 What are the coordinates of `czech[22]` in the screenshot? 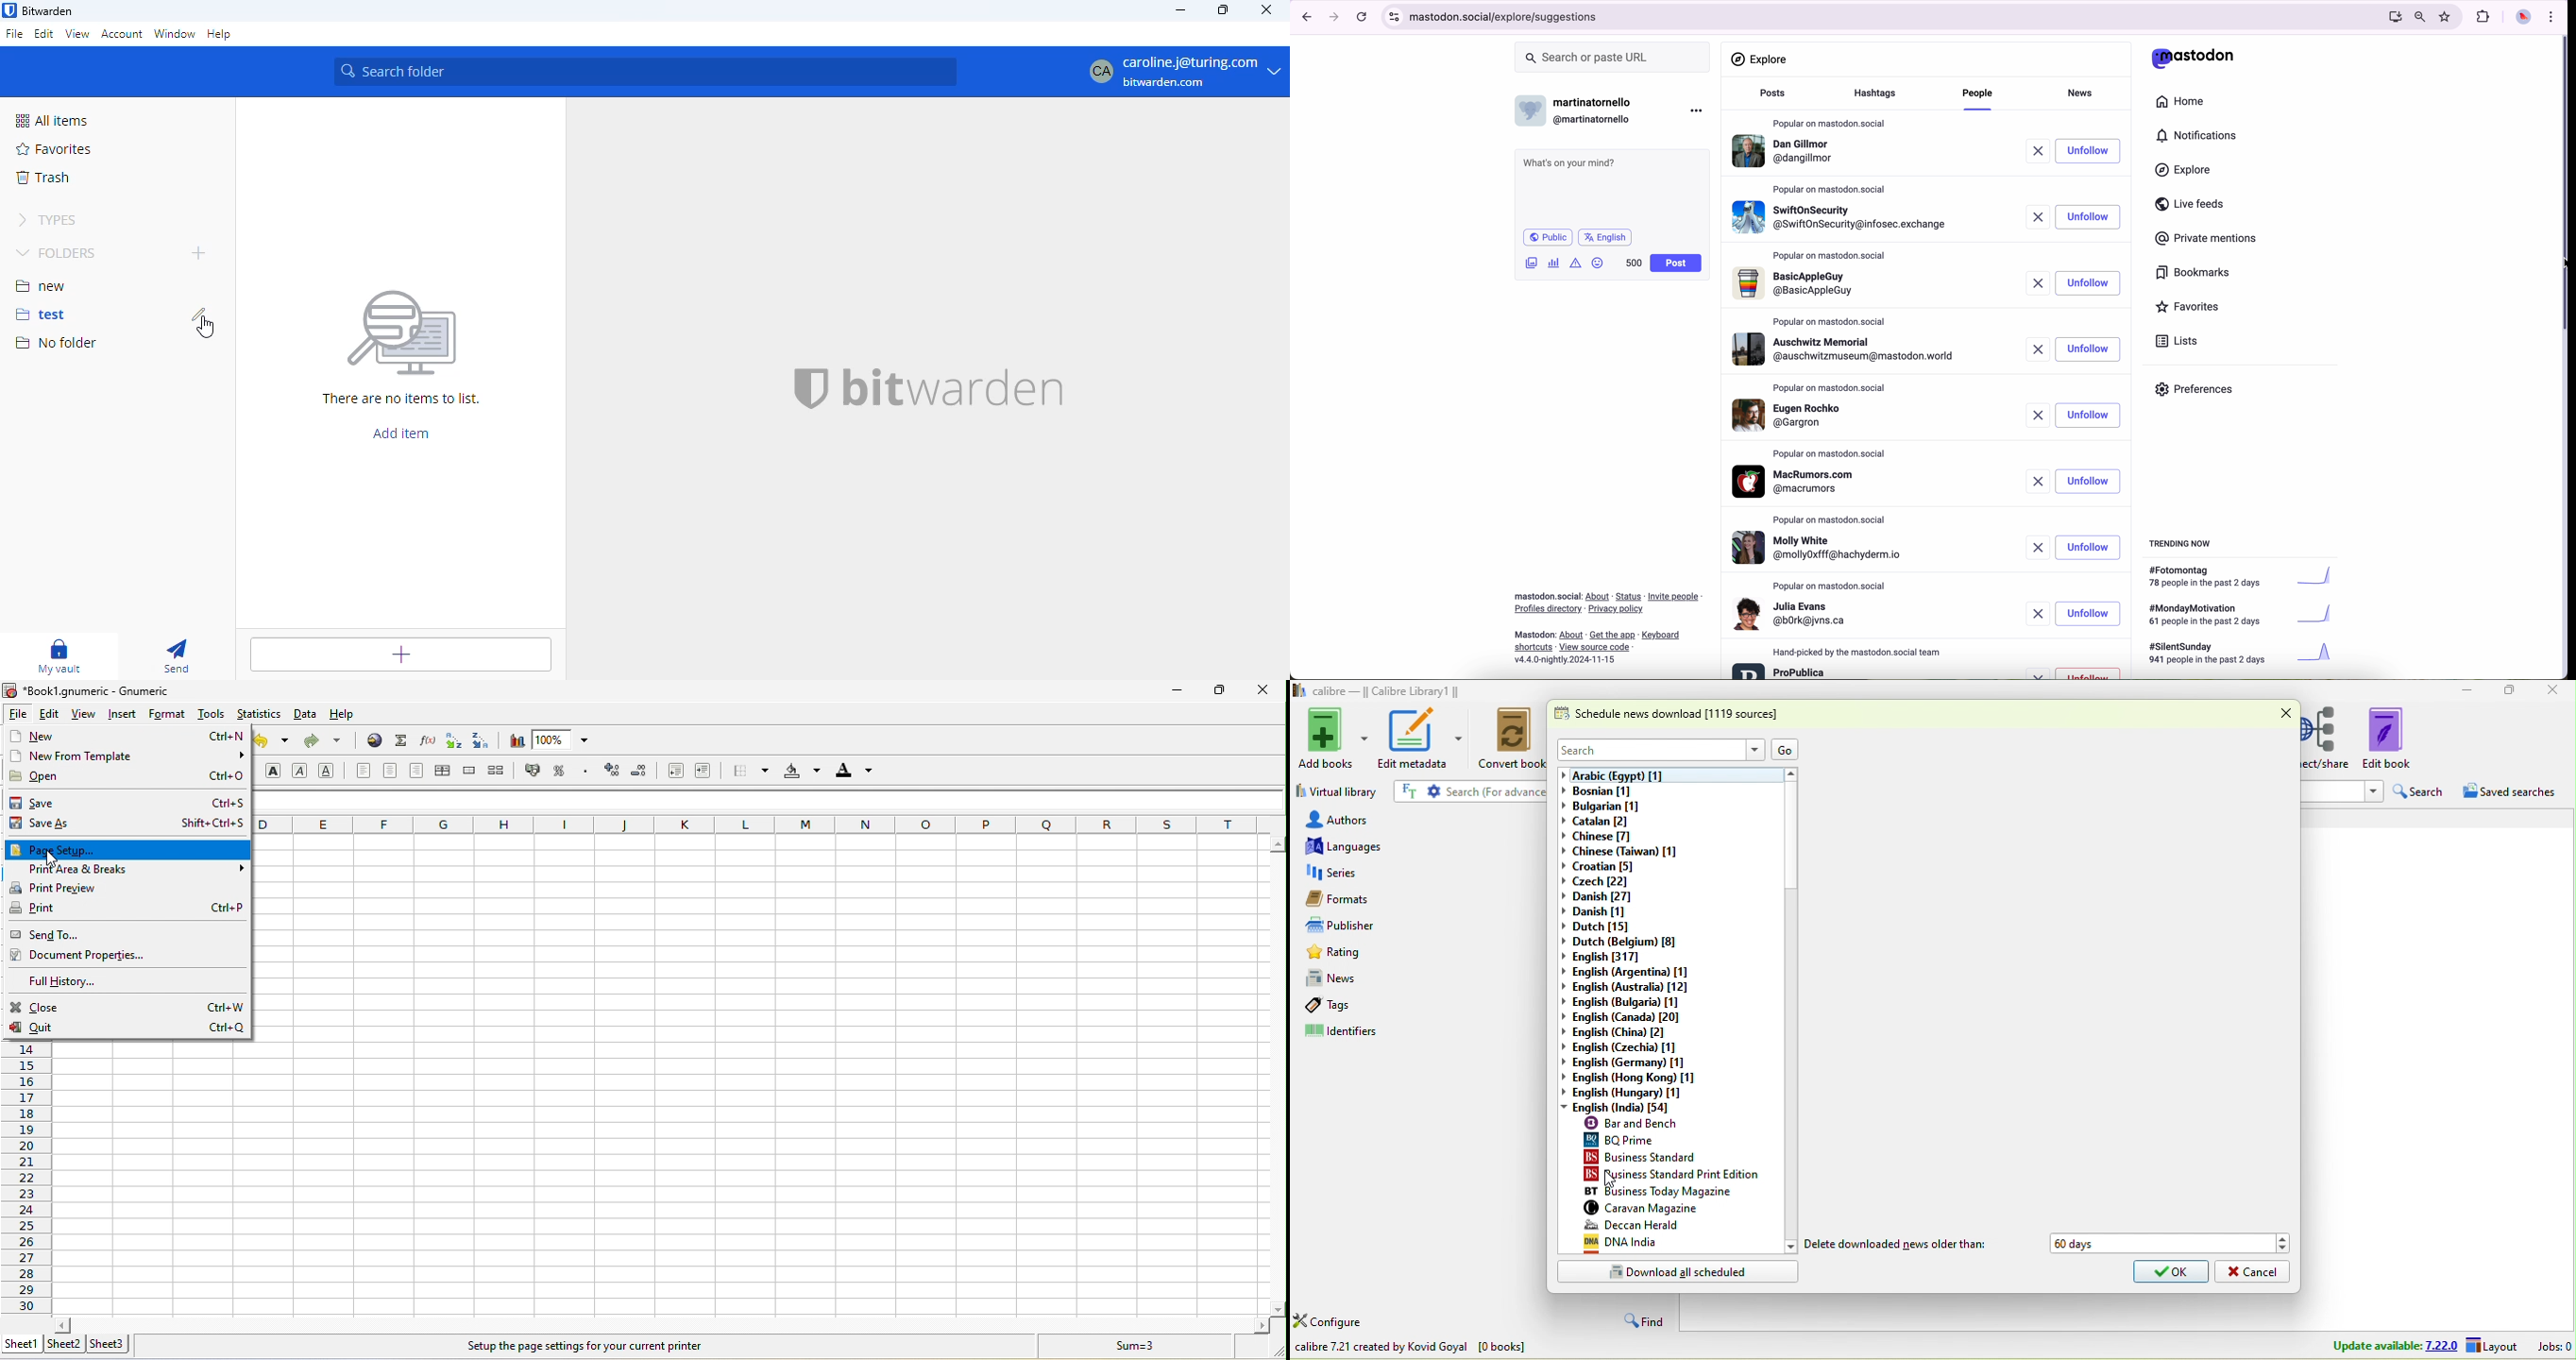 It's located at (1603, 881).